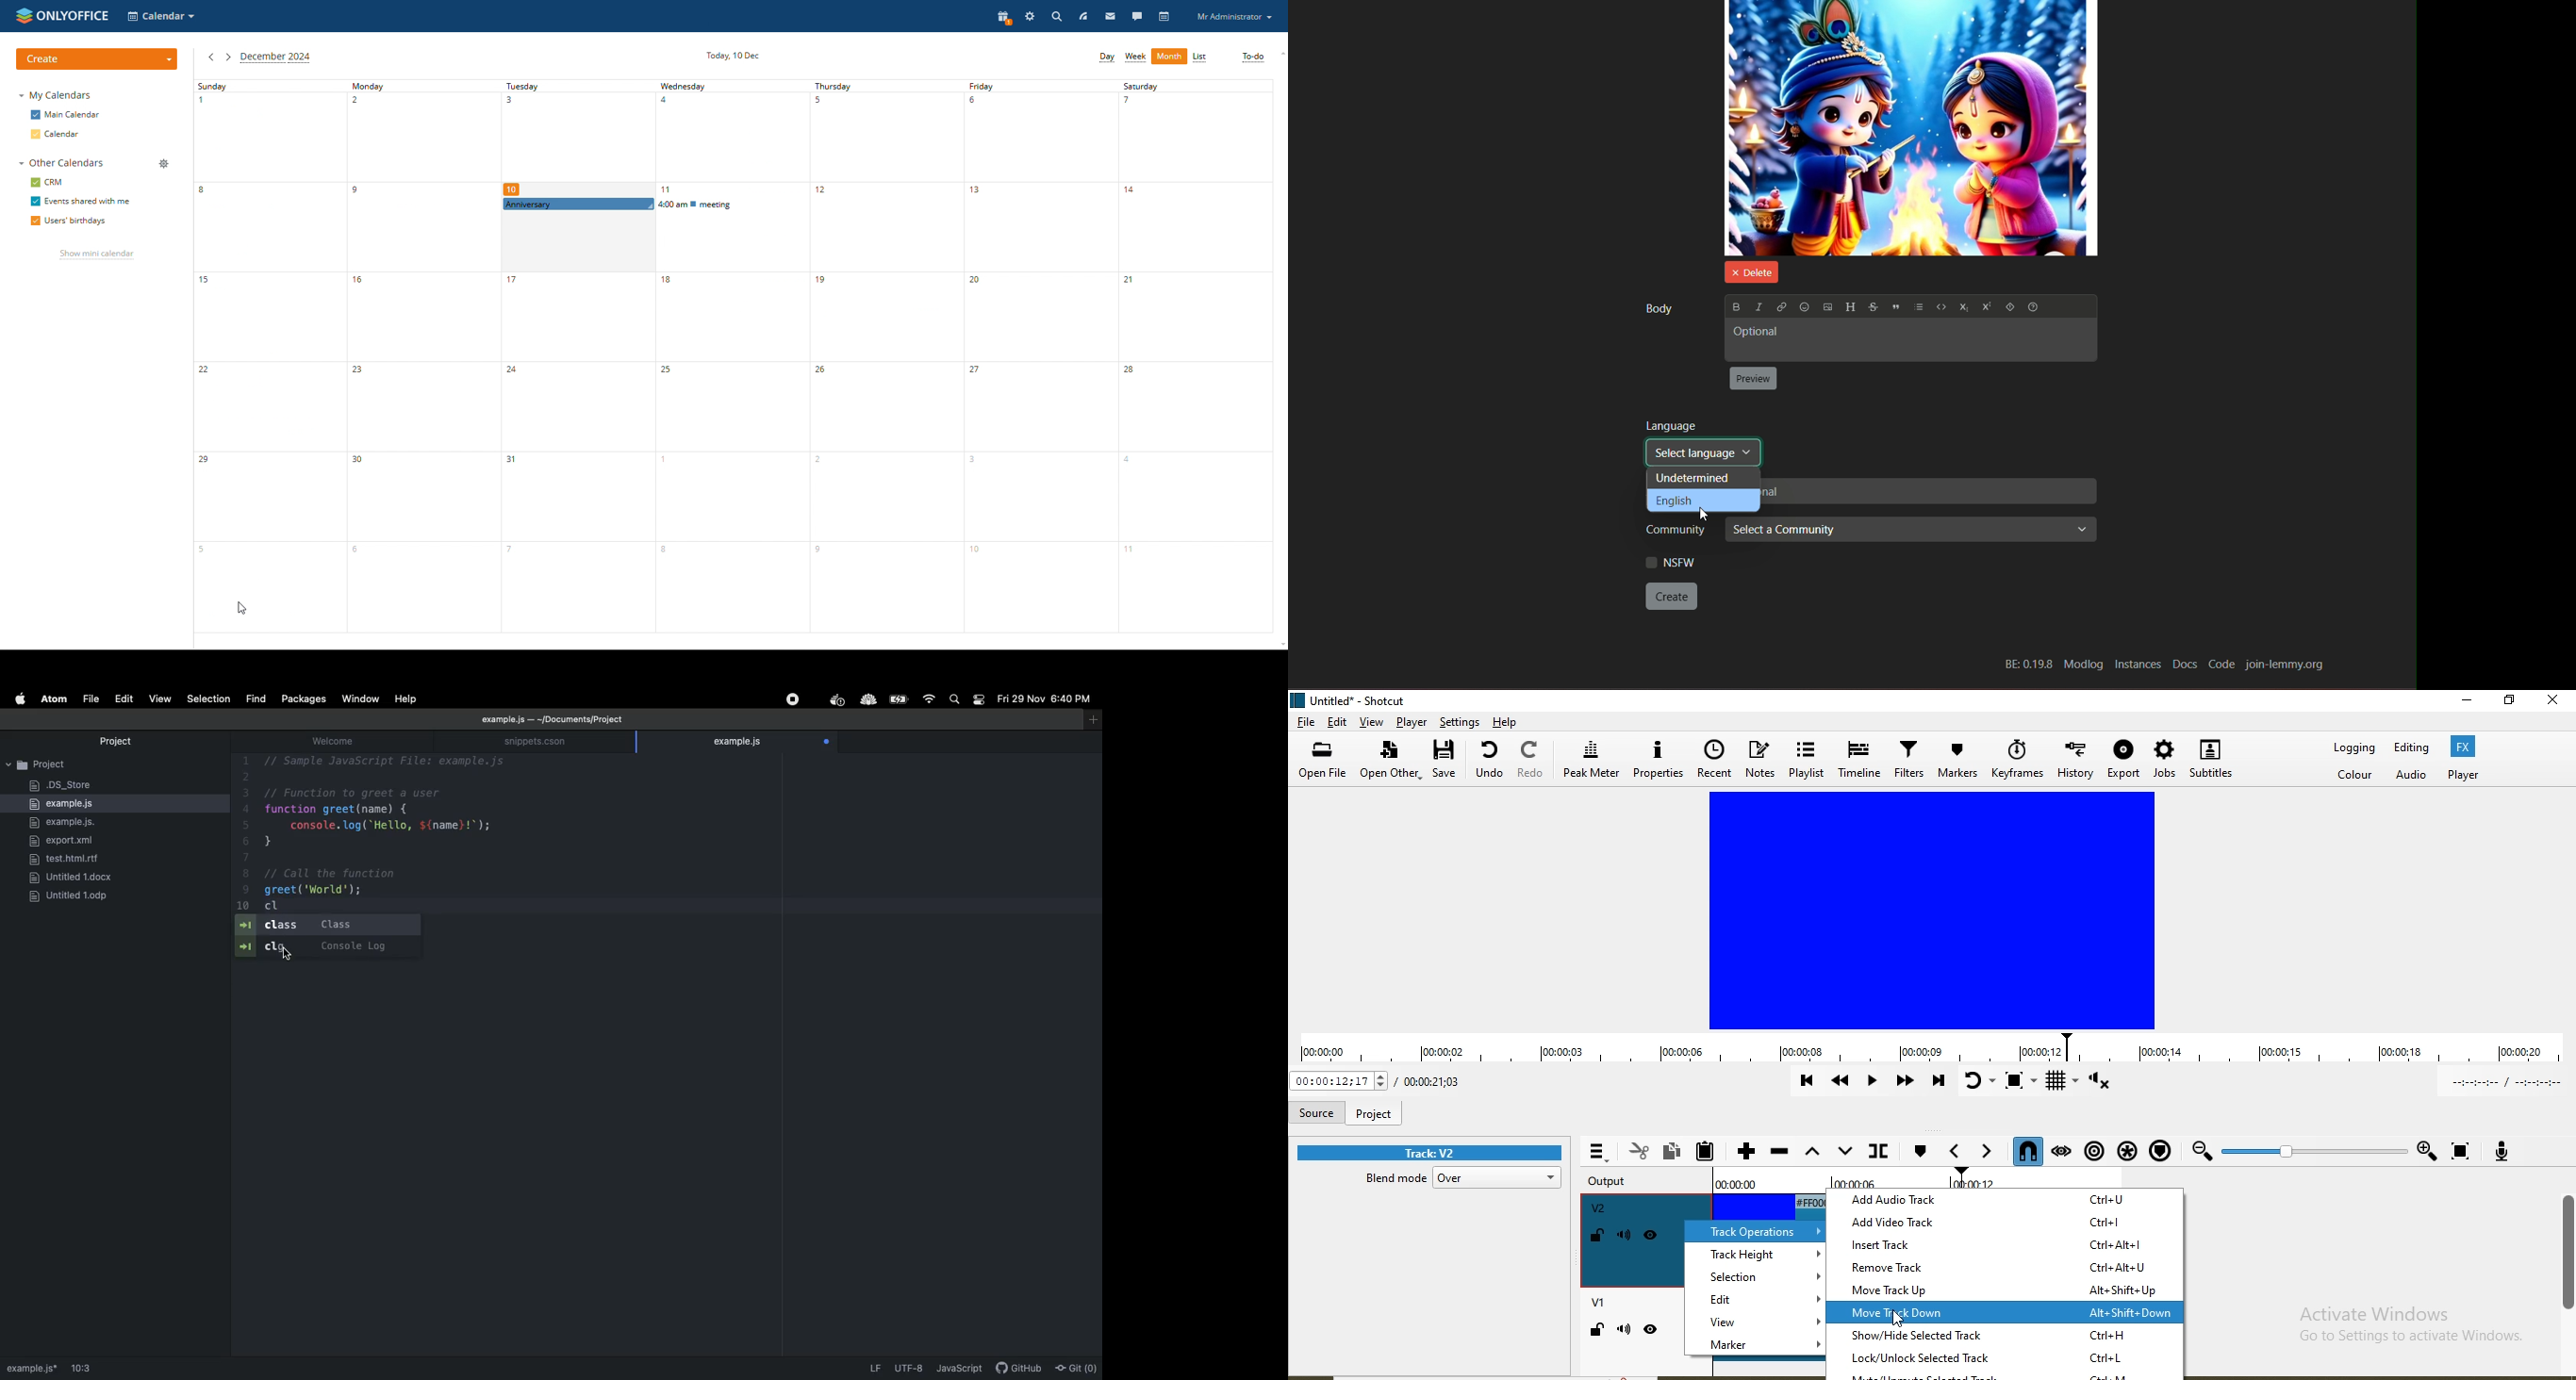 The width and height of the screenshot is (2576, 1400). I want to click on Console log, so click(316, 946).